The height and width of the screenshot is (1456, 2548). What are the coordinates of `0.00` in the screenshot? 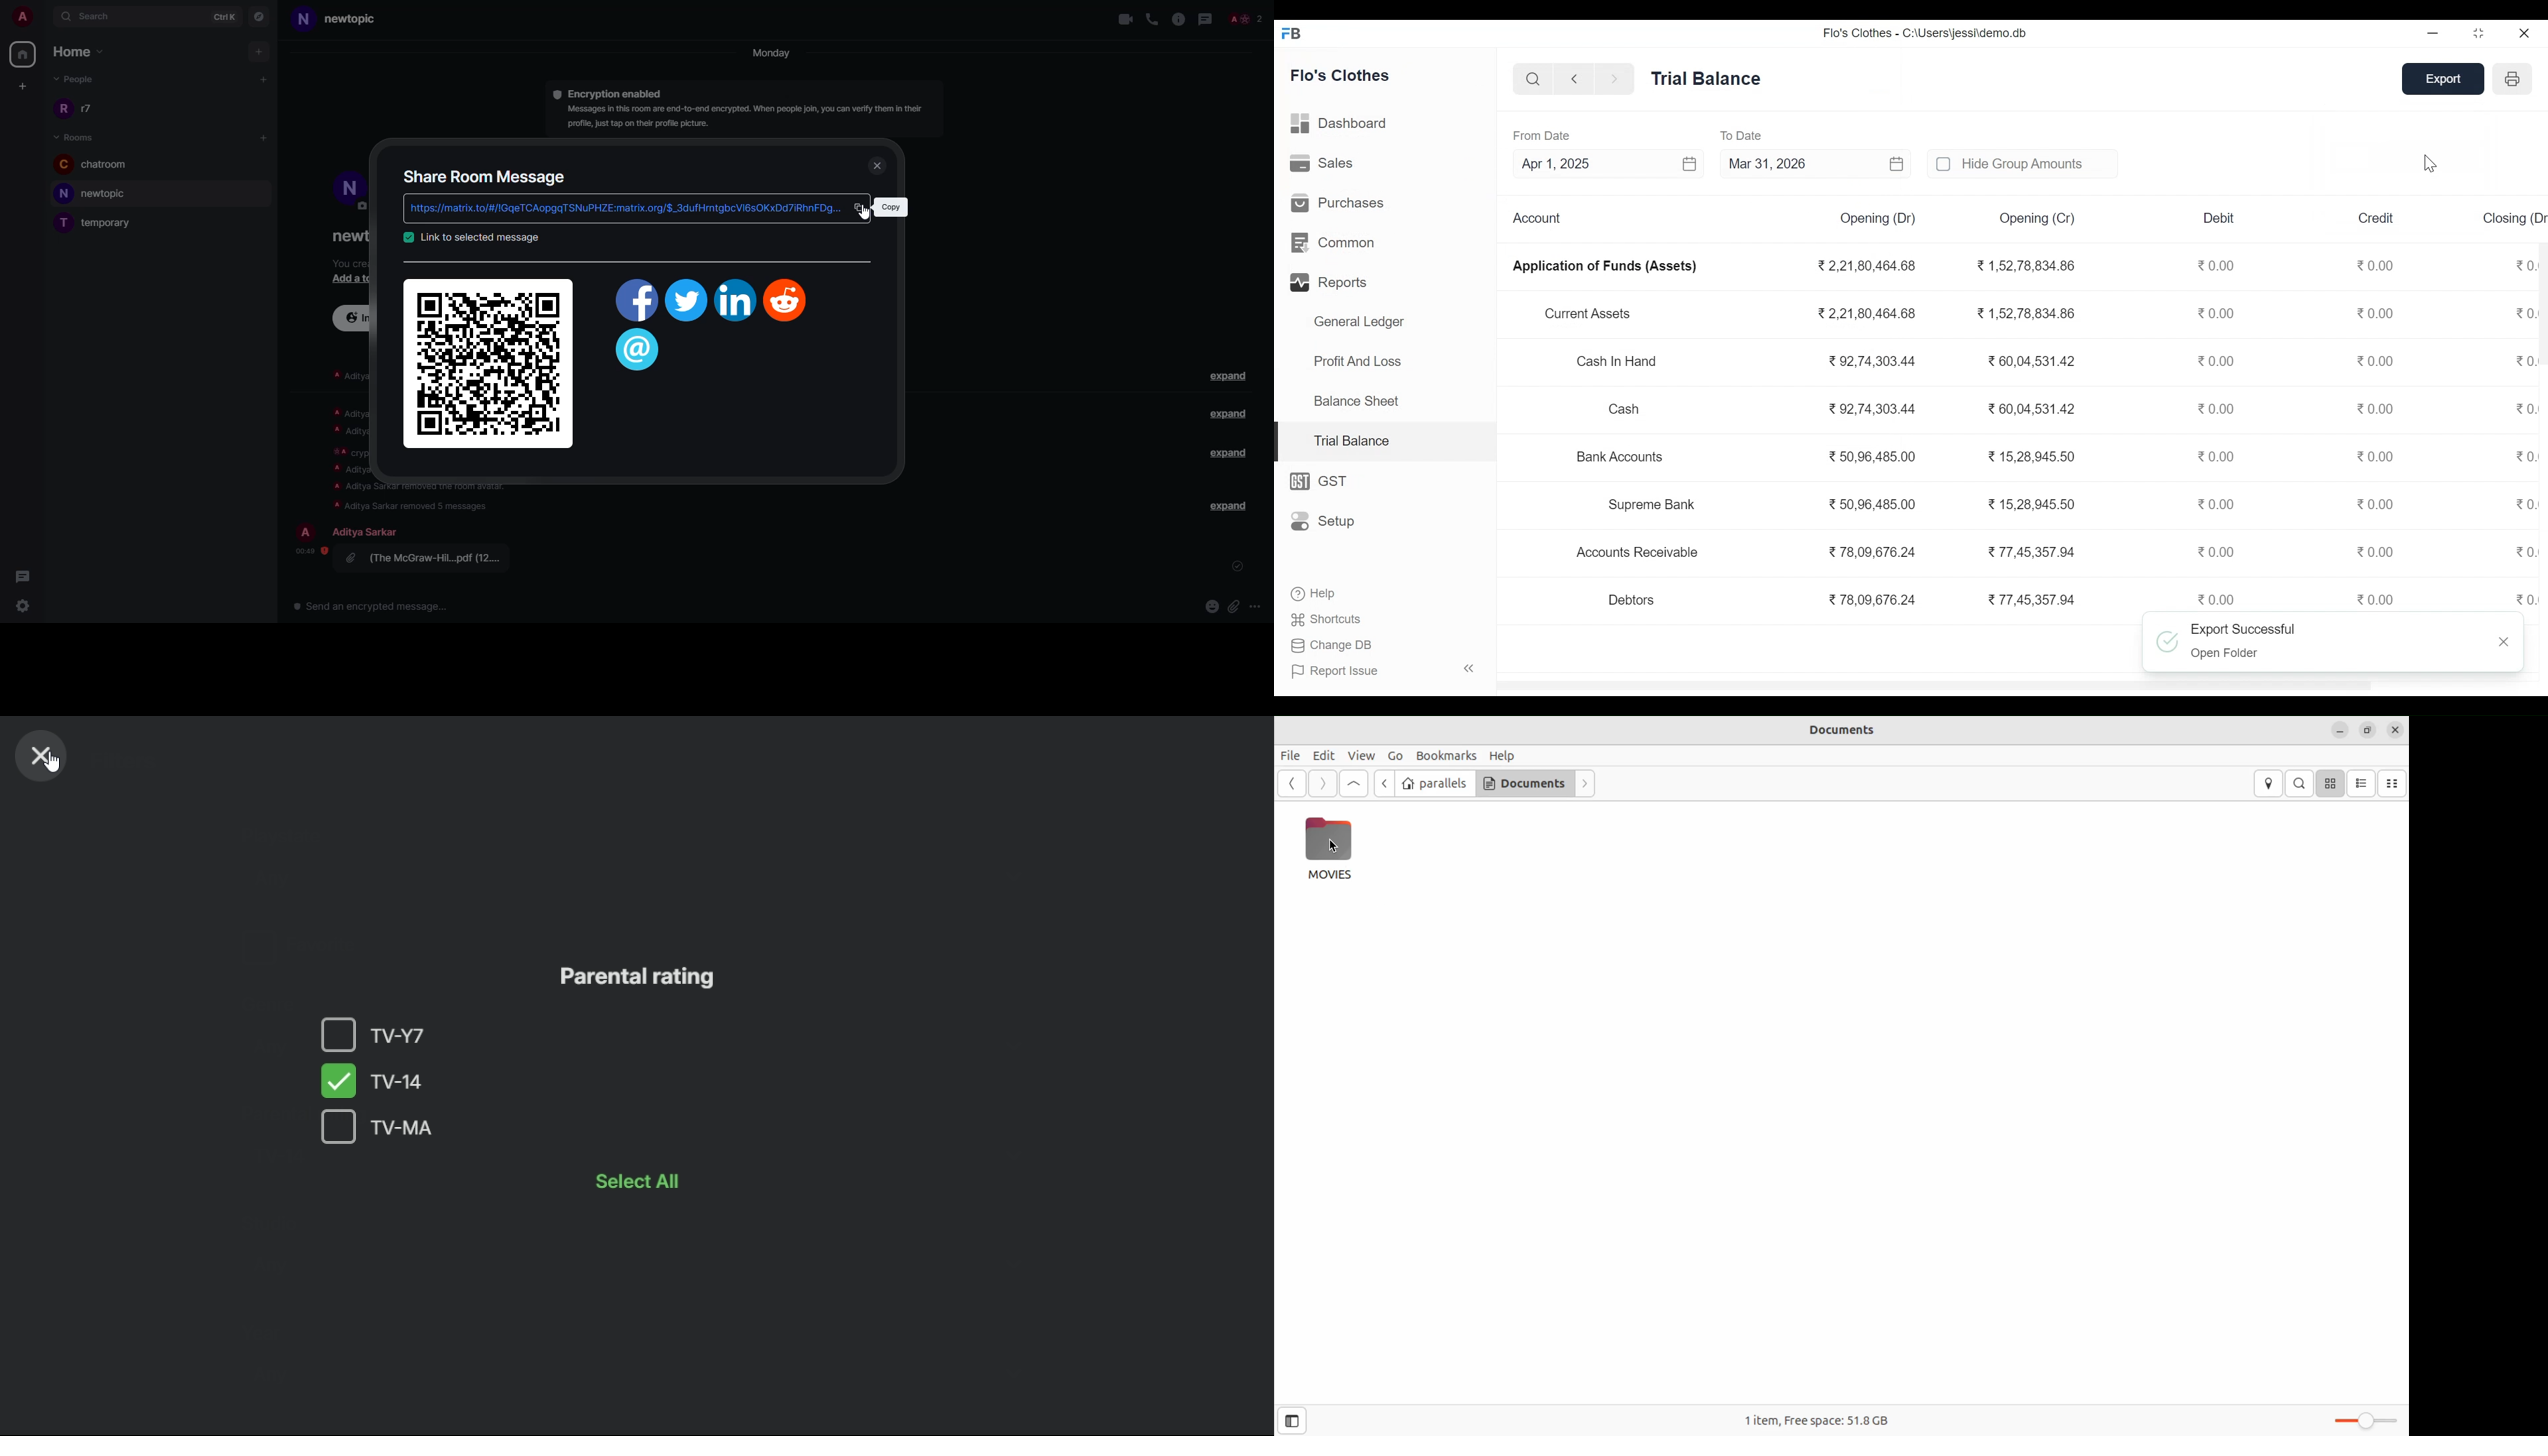 It's located at (2523, 458).